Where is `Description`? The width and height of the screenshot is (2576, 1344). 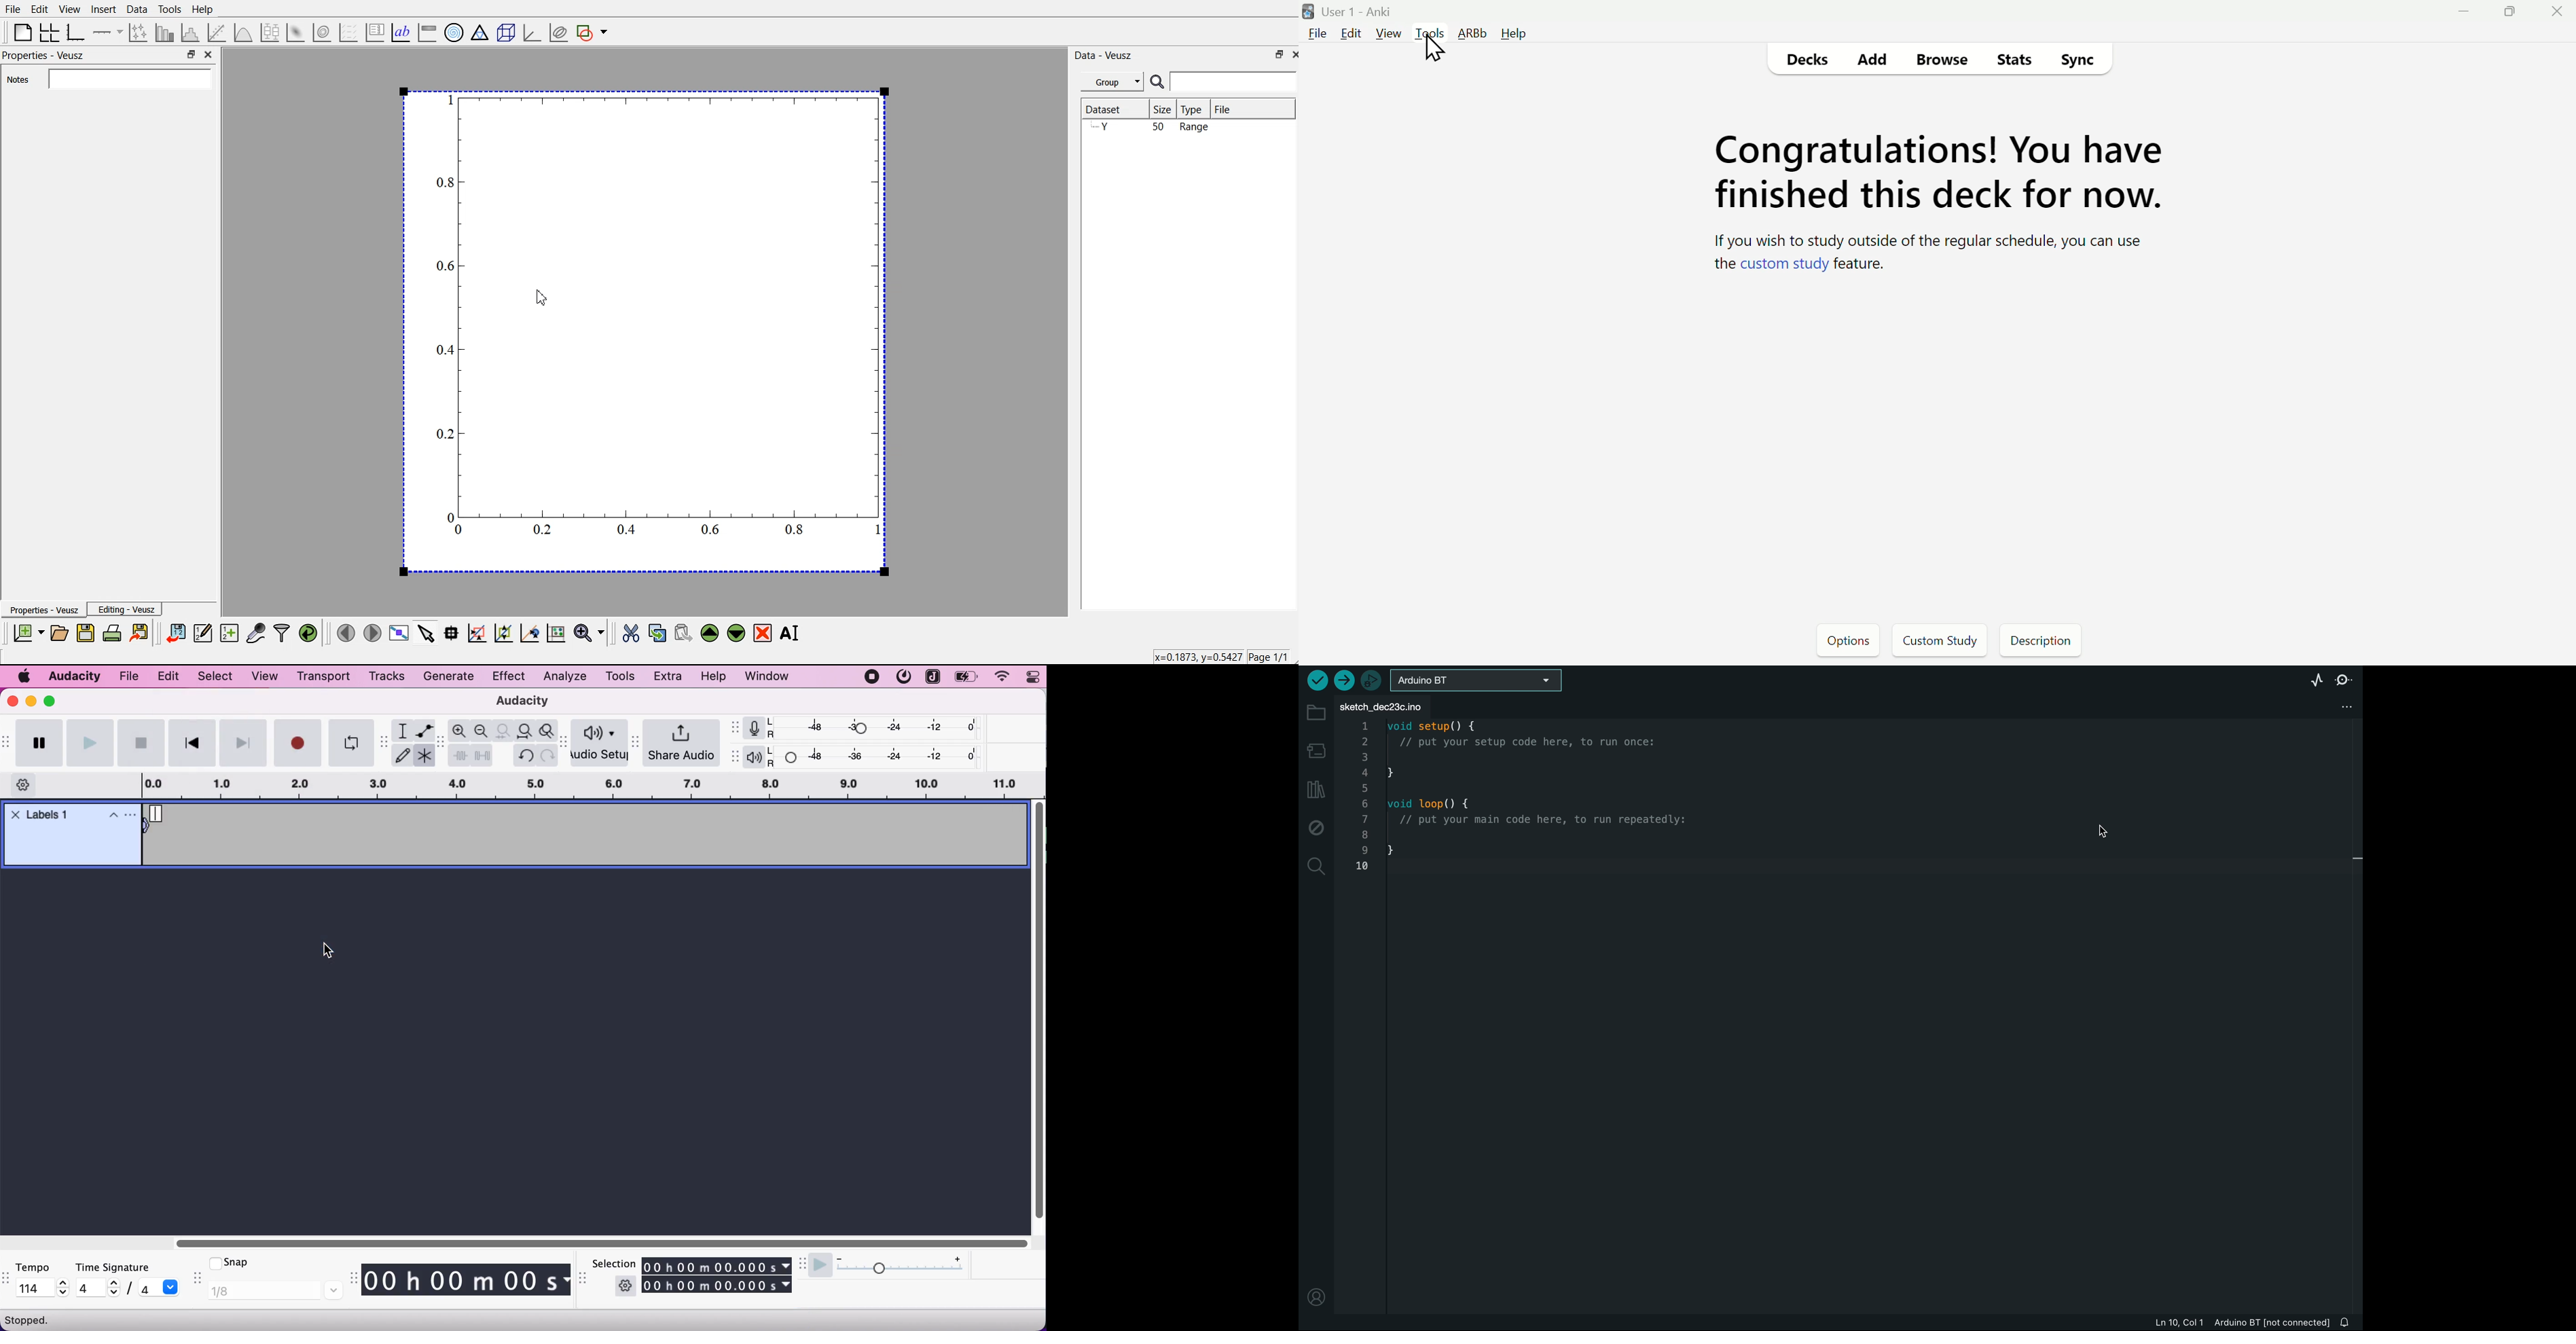 Description is located at coordinates (2038, 639).